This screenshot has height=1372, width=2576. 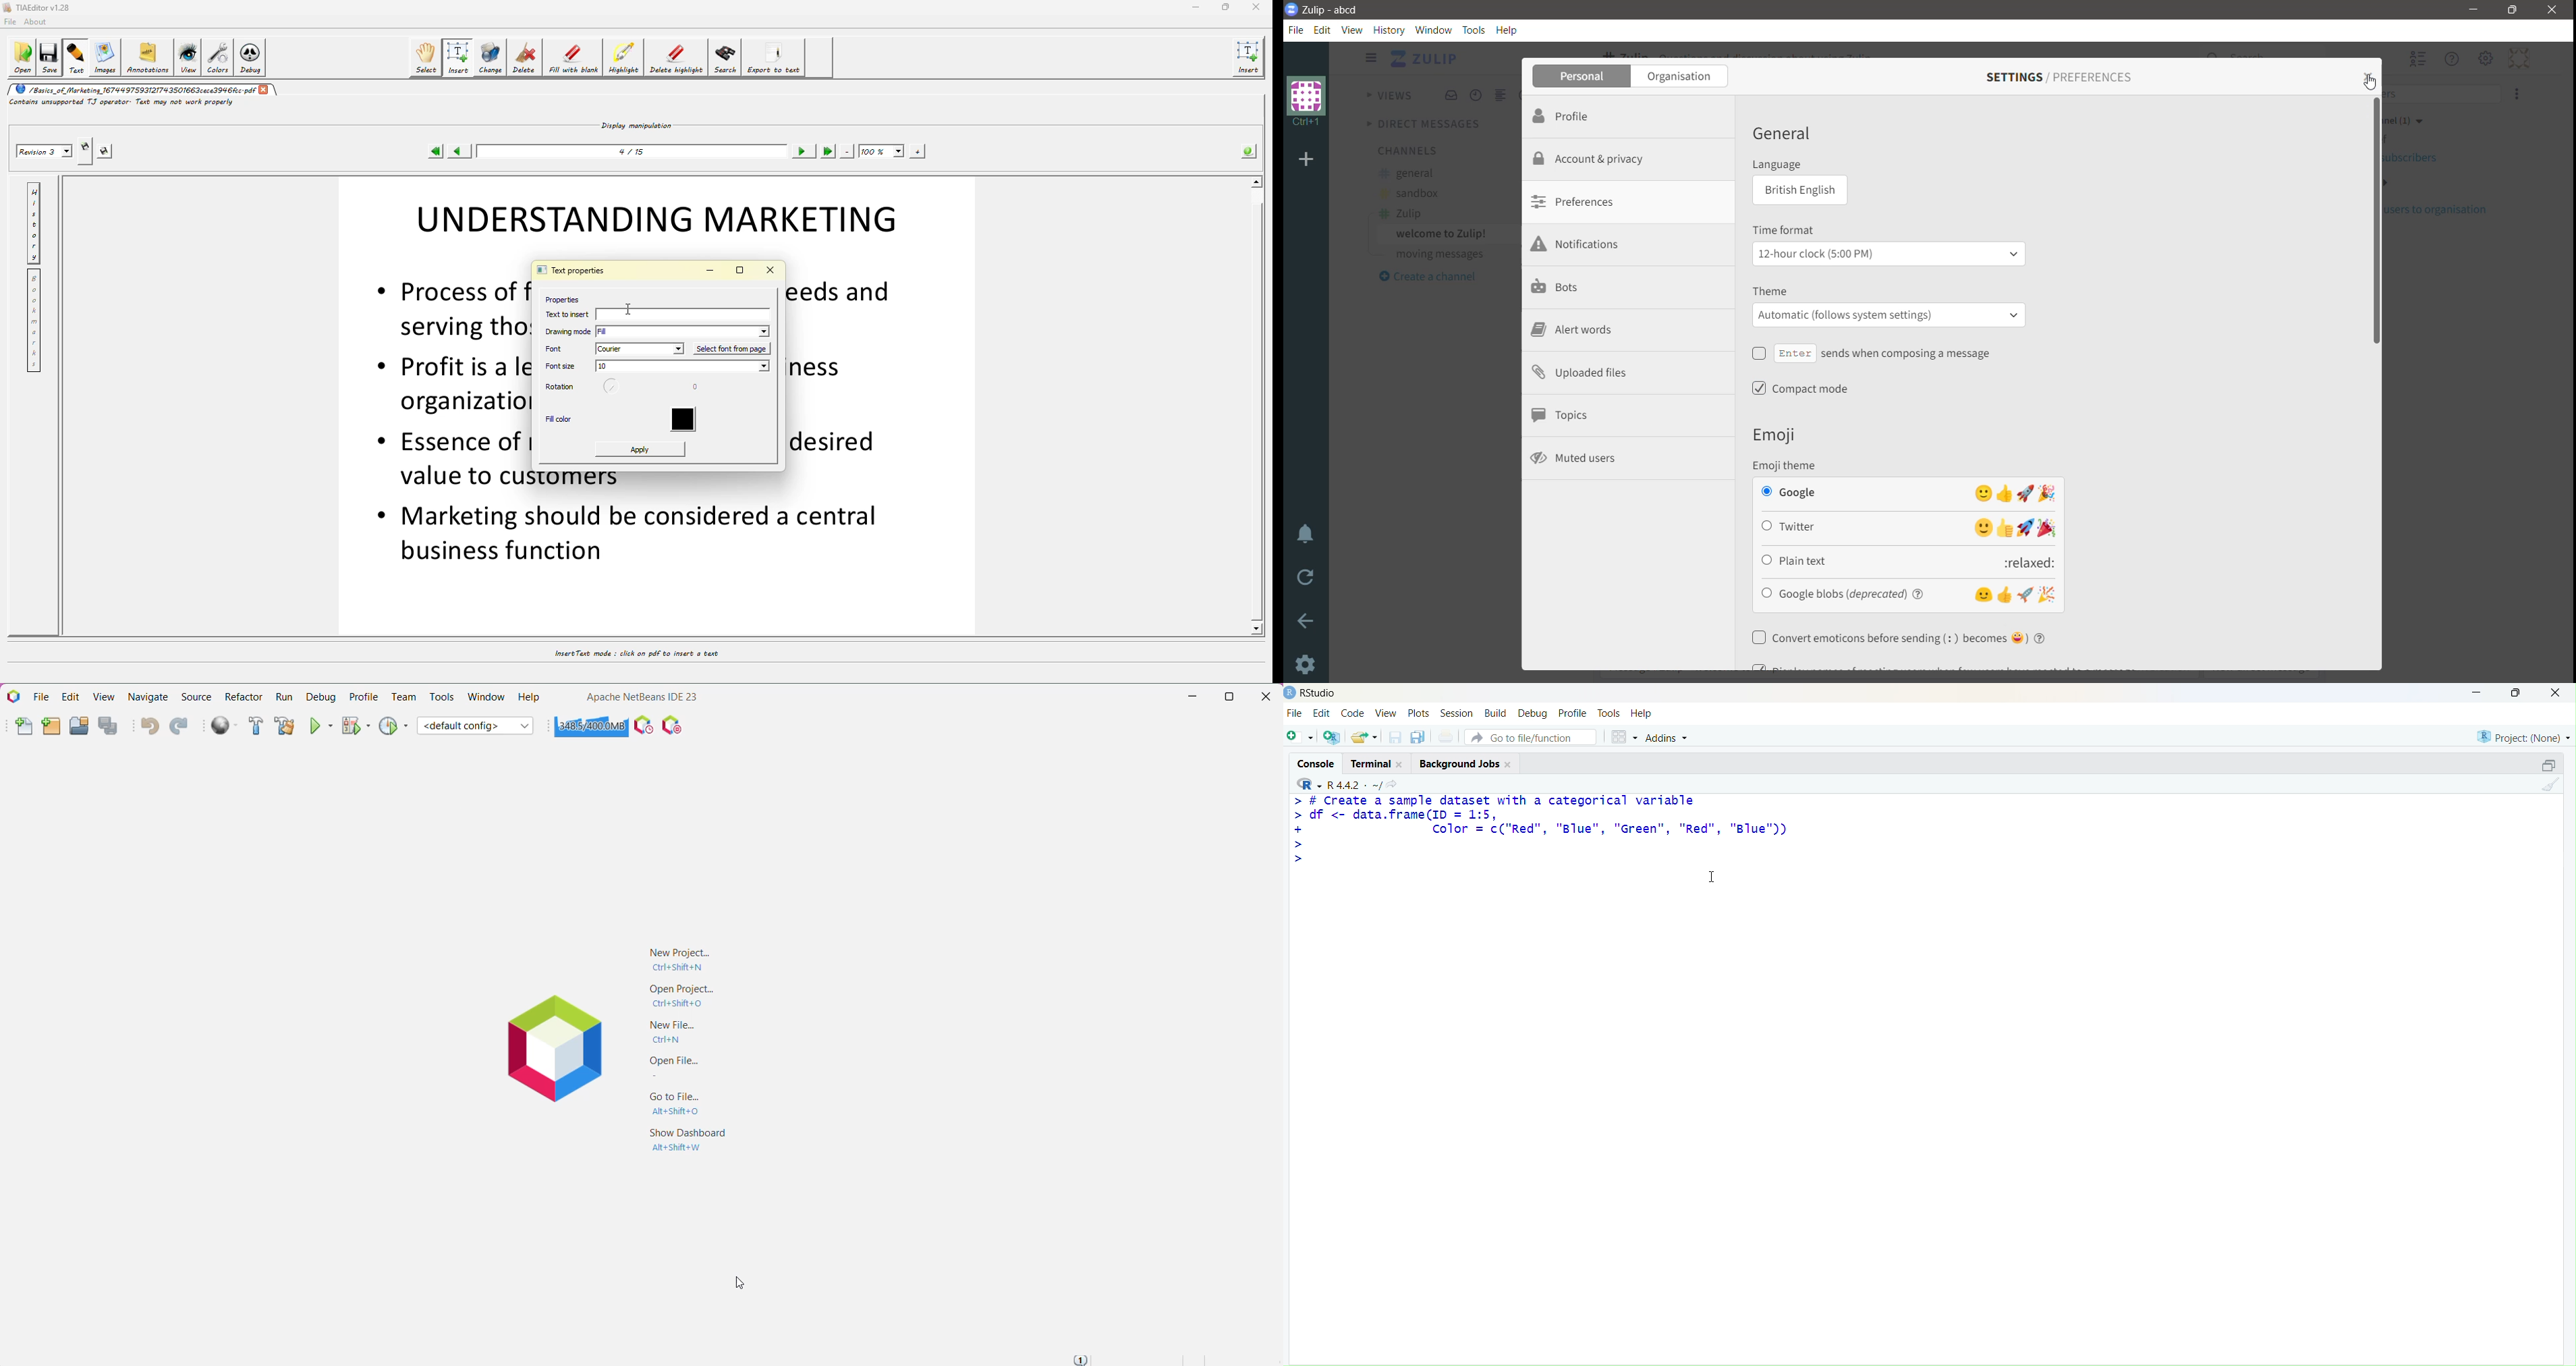 I want to click on text to insert, so click(x=569, y=314).